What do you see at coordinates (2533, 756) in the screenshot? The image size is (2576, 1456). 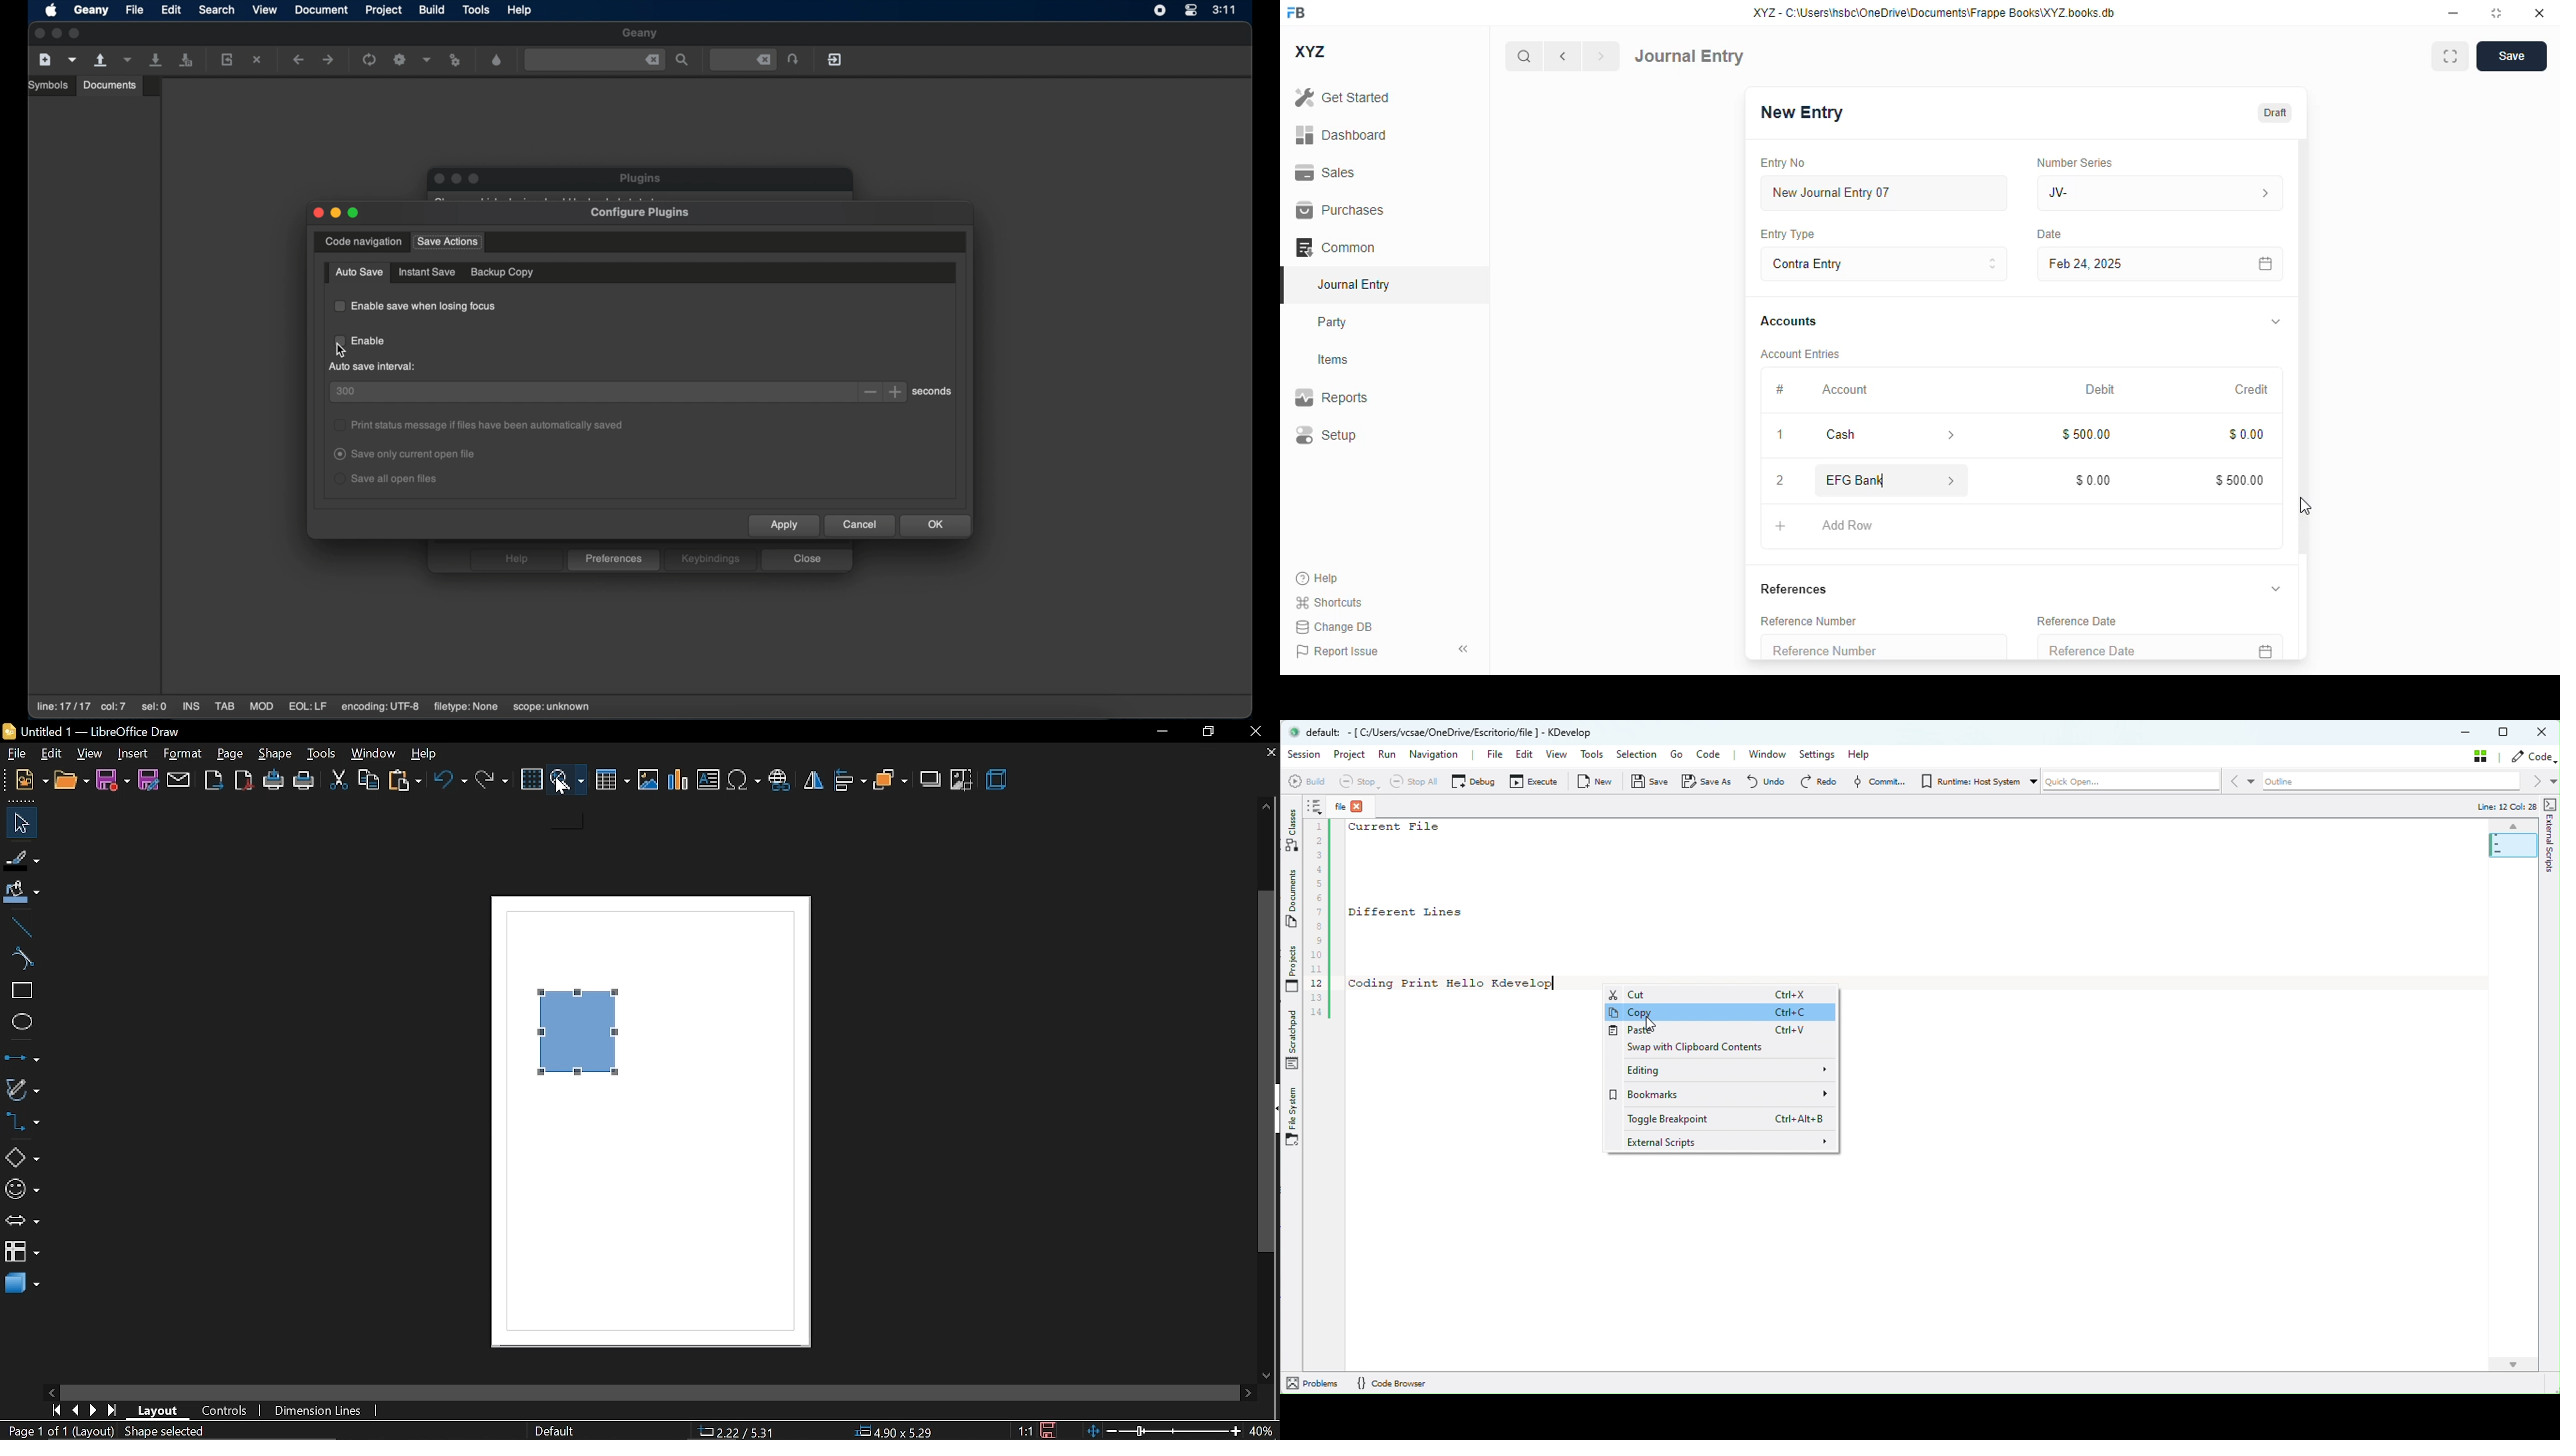 I see `Code` at bounding box center [2533, 756].